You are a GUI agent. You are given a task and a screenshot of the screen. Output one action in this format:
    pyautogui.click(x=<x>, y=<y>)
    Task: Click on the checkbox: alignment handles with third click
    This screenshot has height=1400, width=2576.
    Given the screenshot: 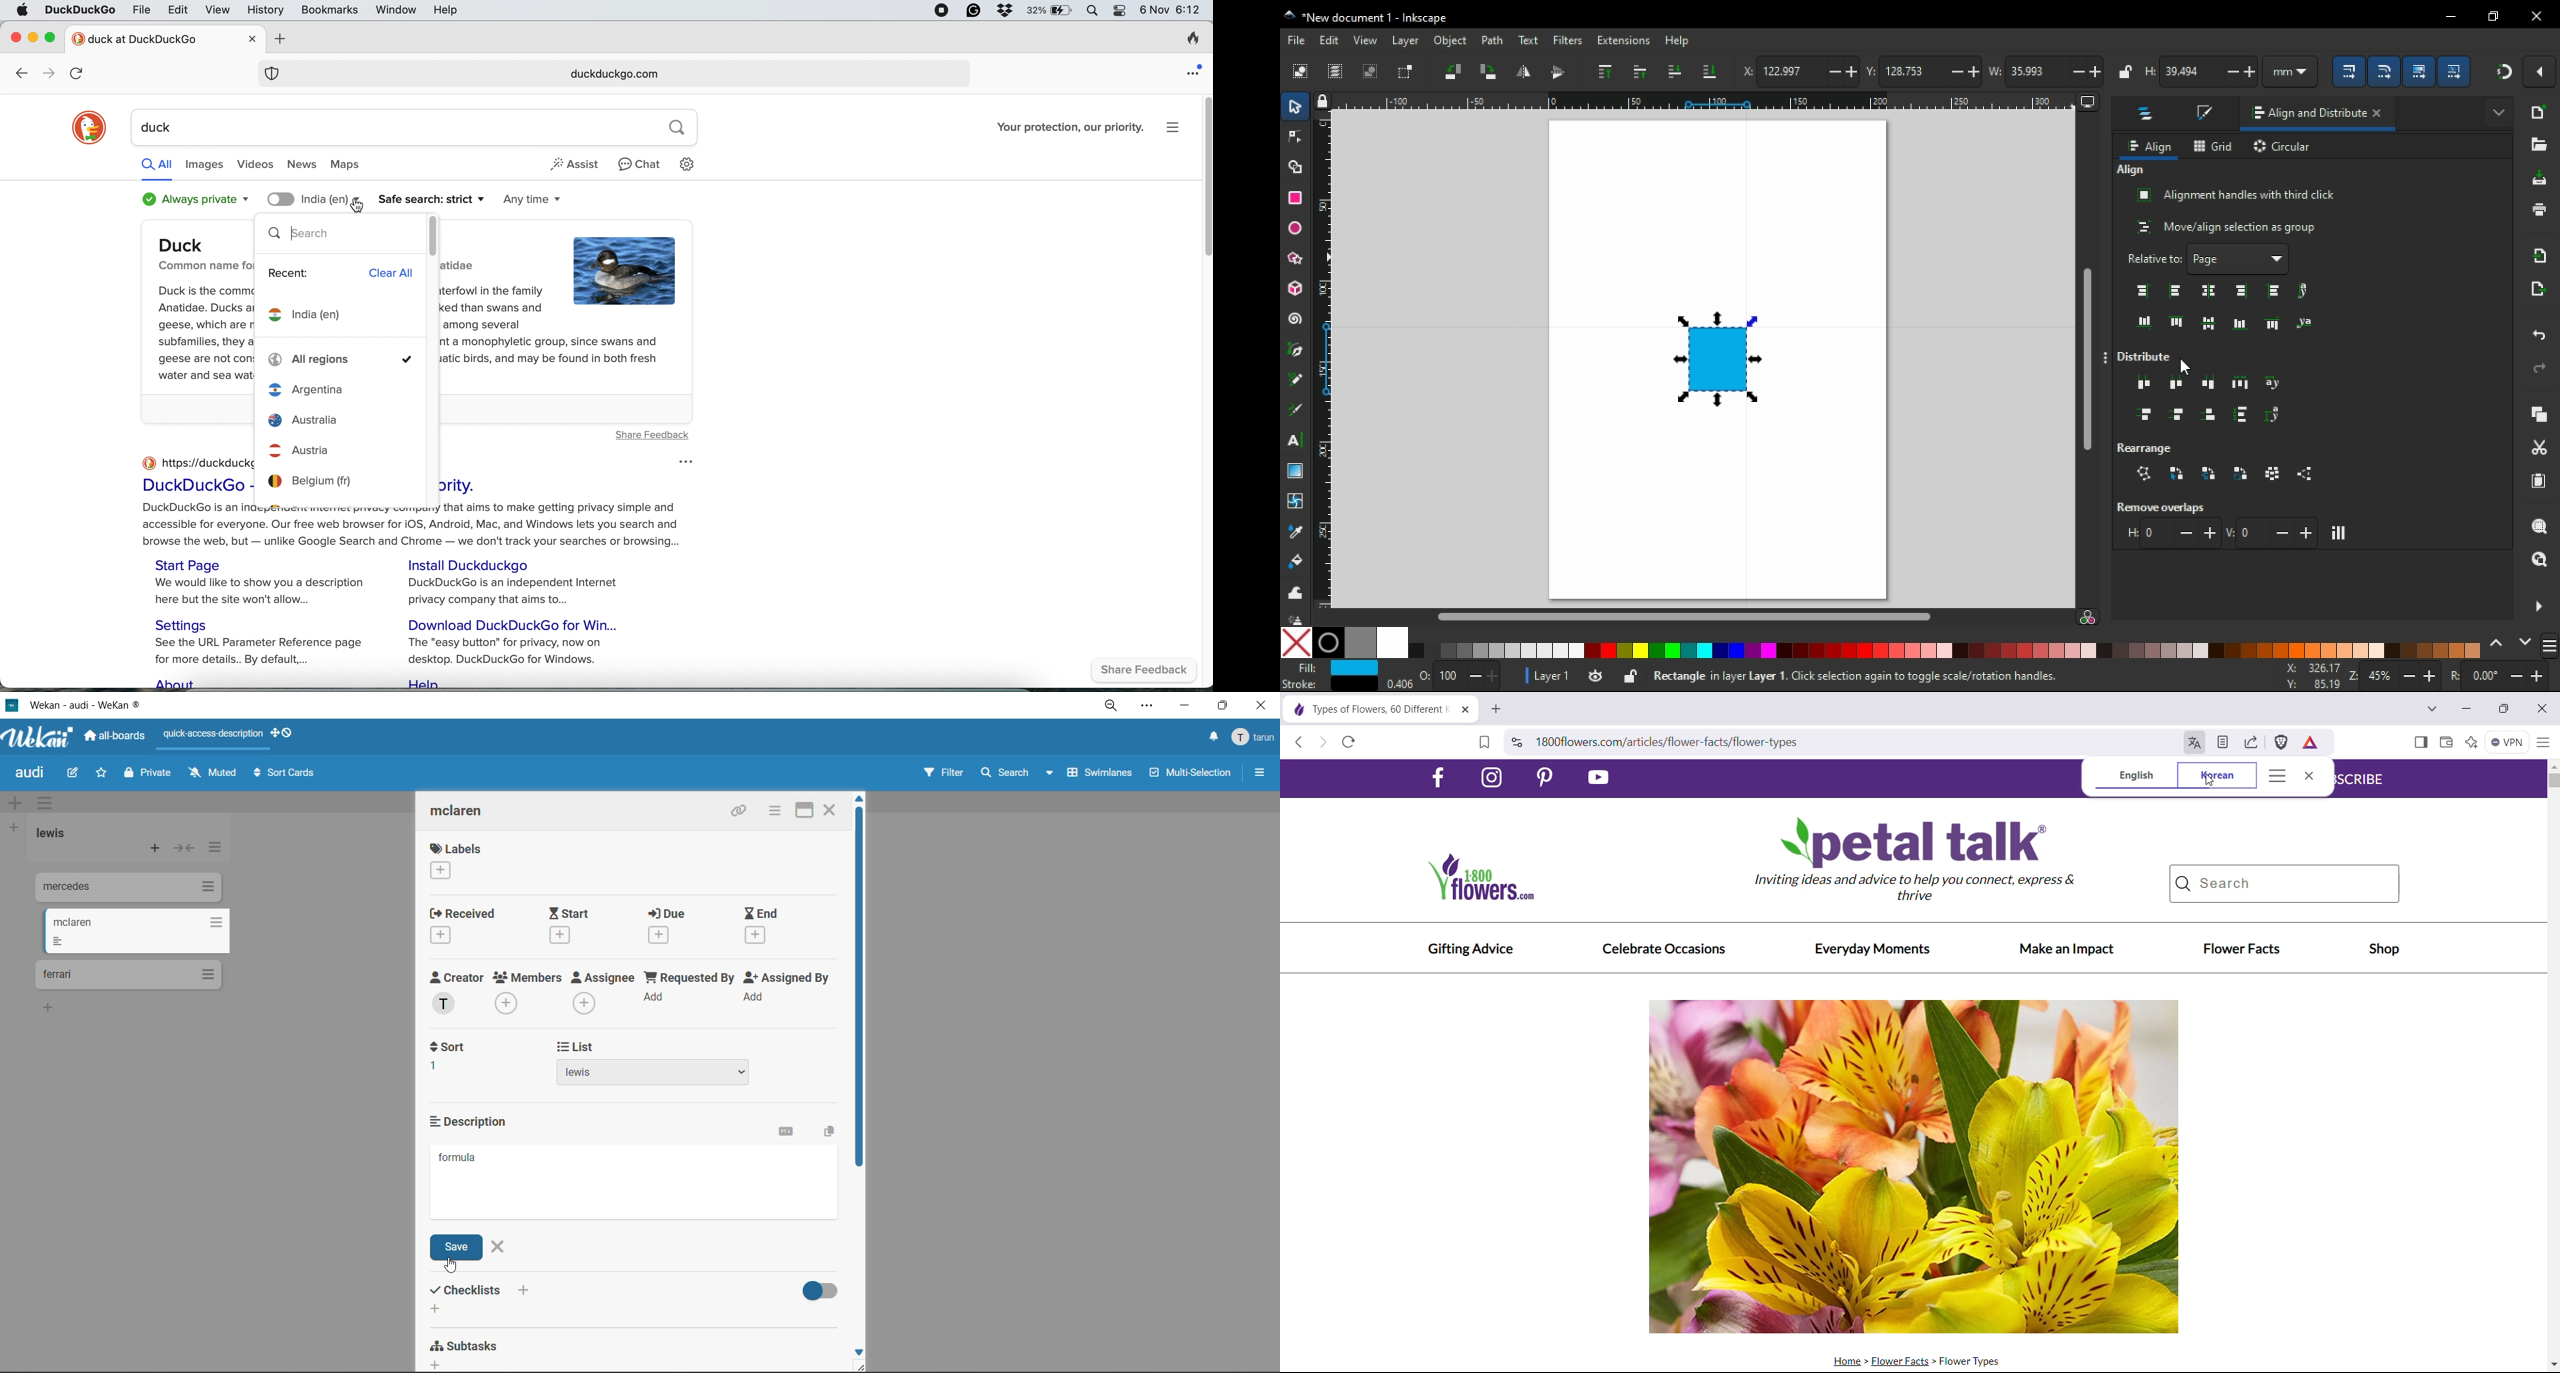 What is the action you would take?
    pyautogui.click(x=2237, y=195)
    